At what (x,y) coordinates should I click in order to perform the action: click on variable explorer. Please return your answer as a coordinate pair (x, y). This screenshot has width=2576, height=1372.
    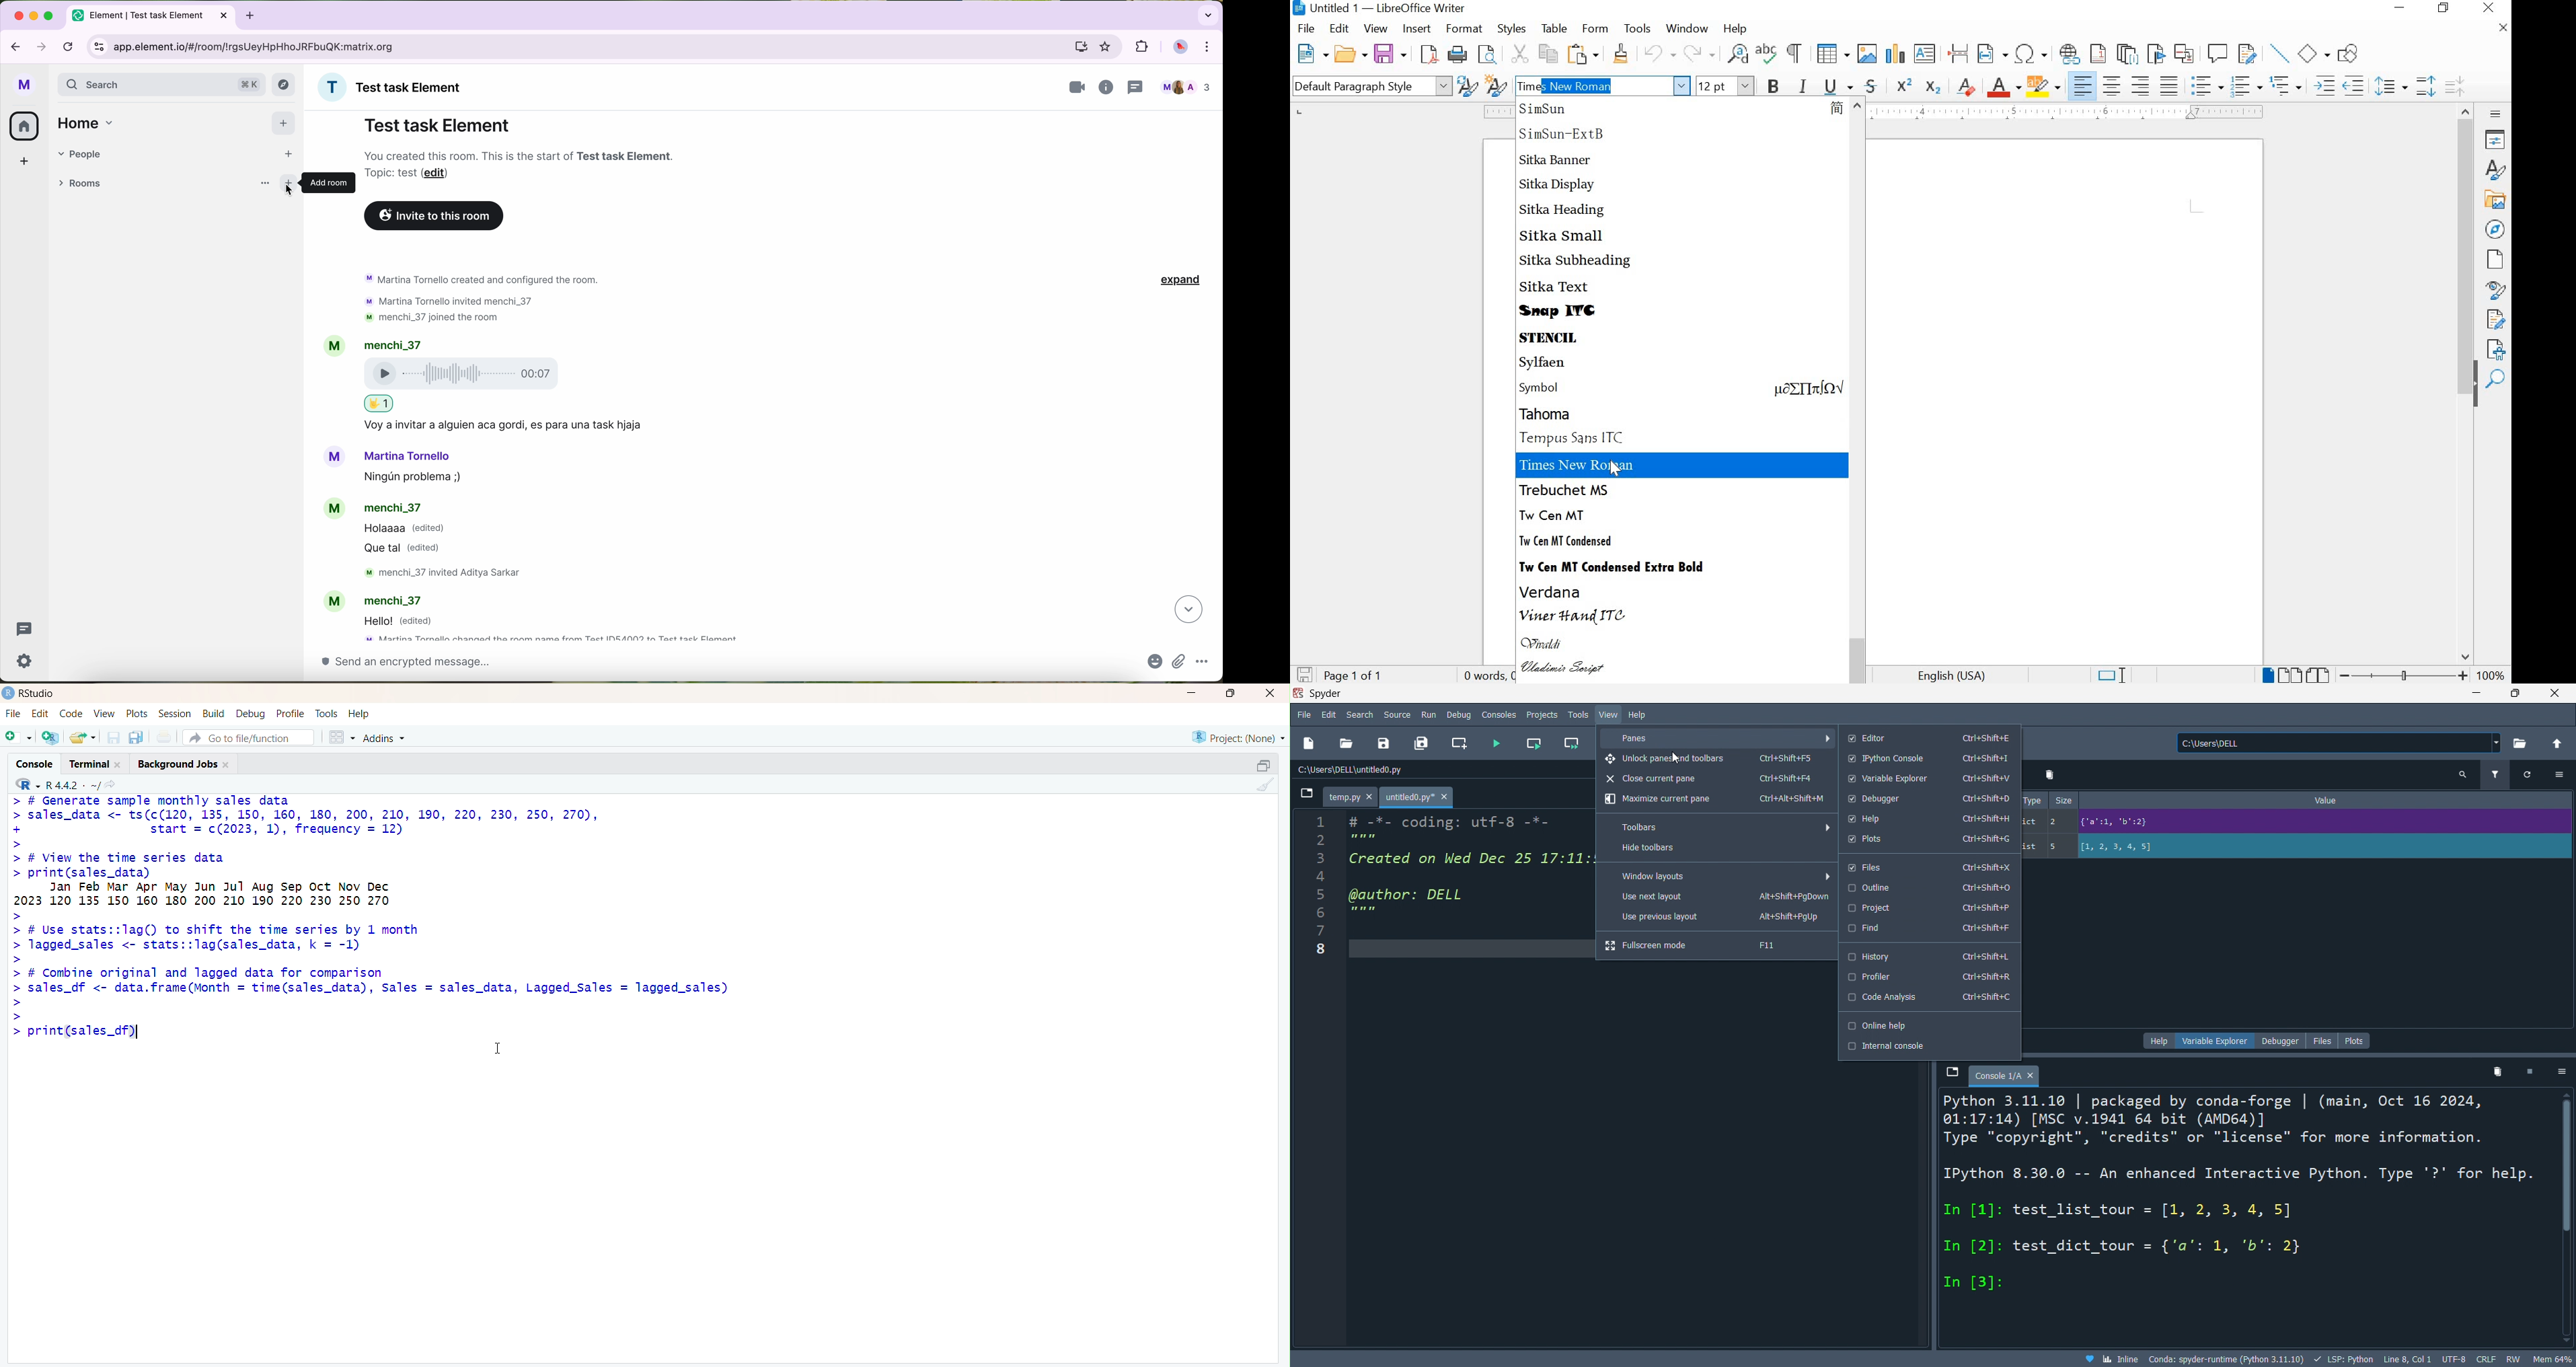
    Looking at the image, I should click on (1926, 779).